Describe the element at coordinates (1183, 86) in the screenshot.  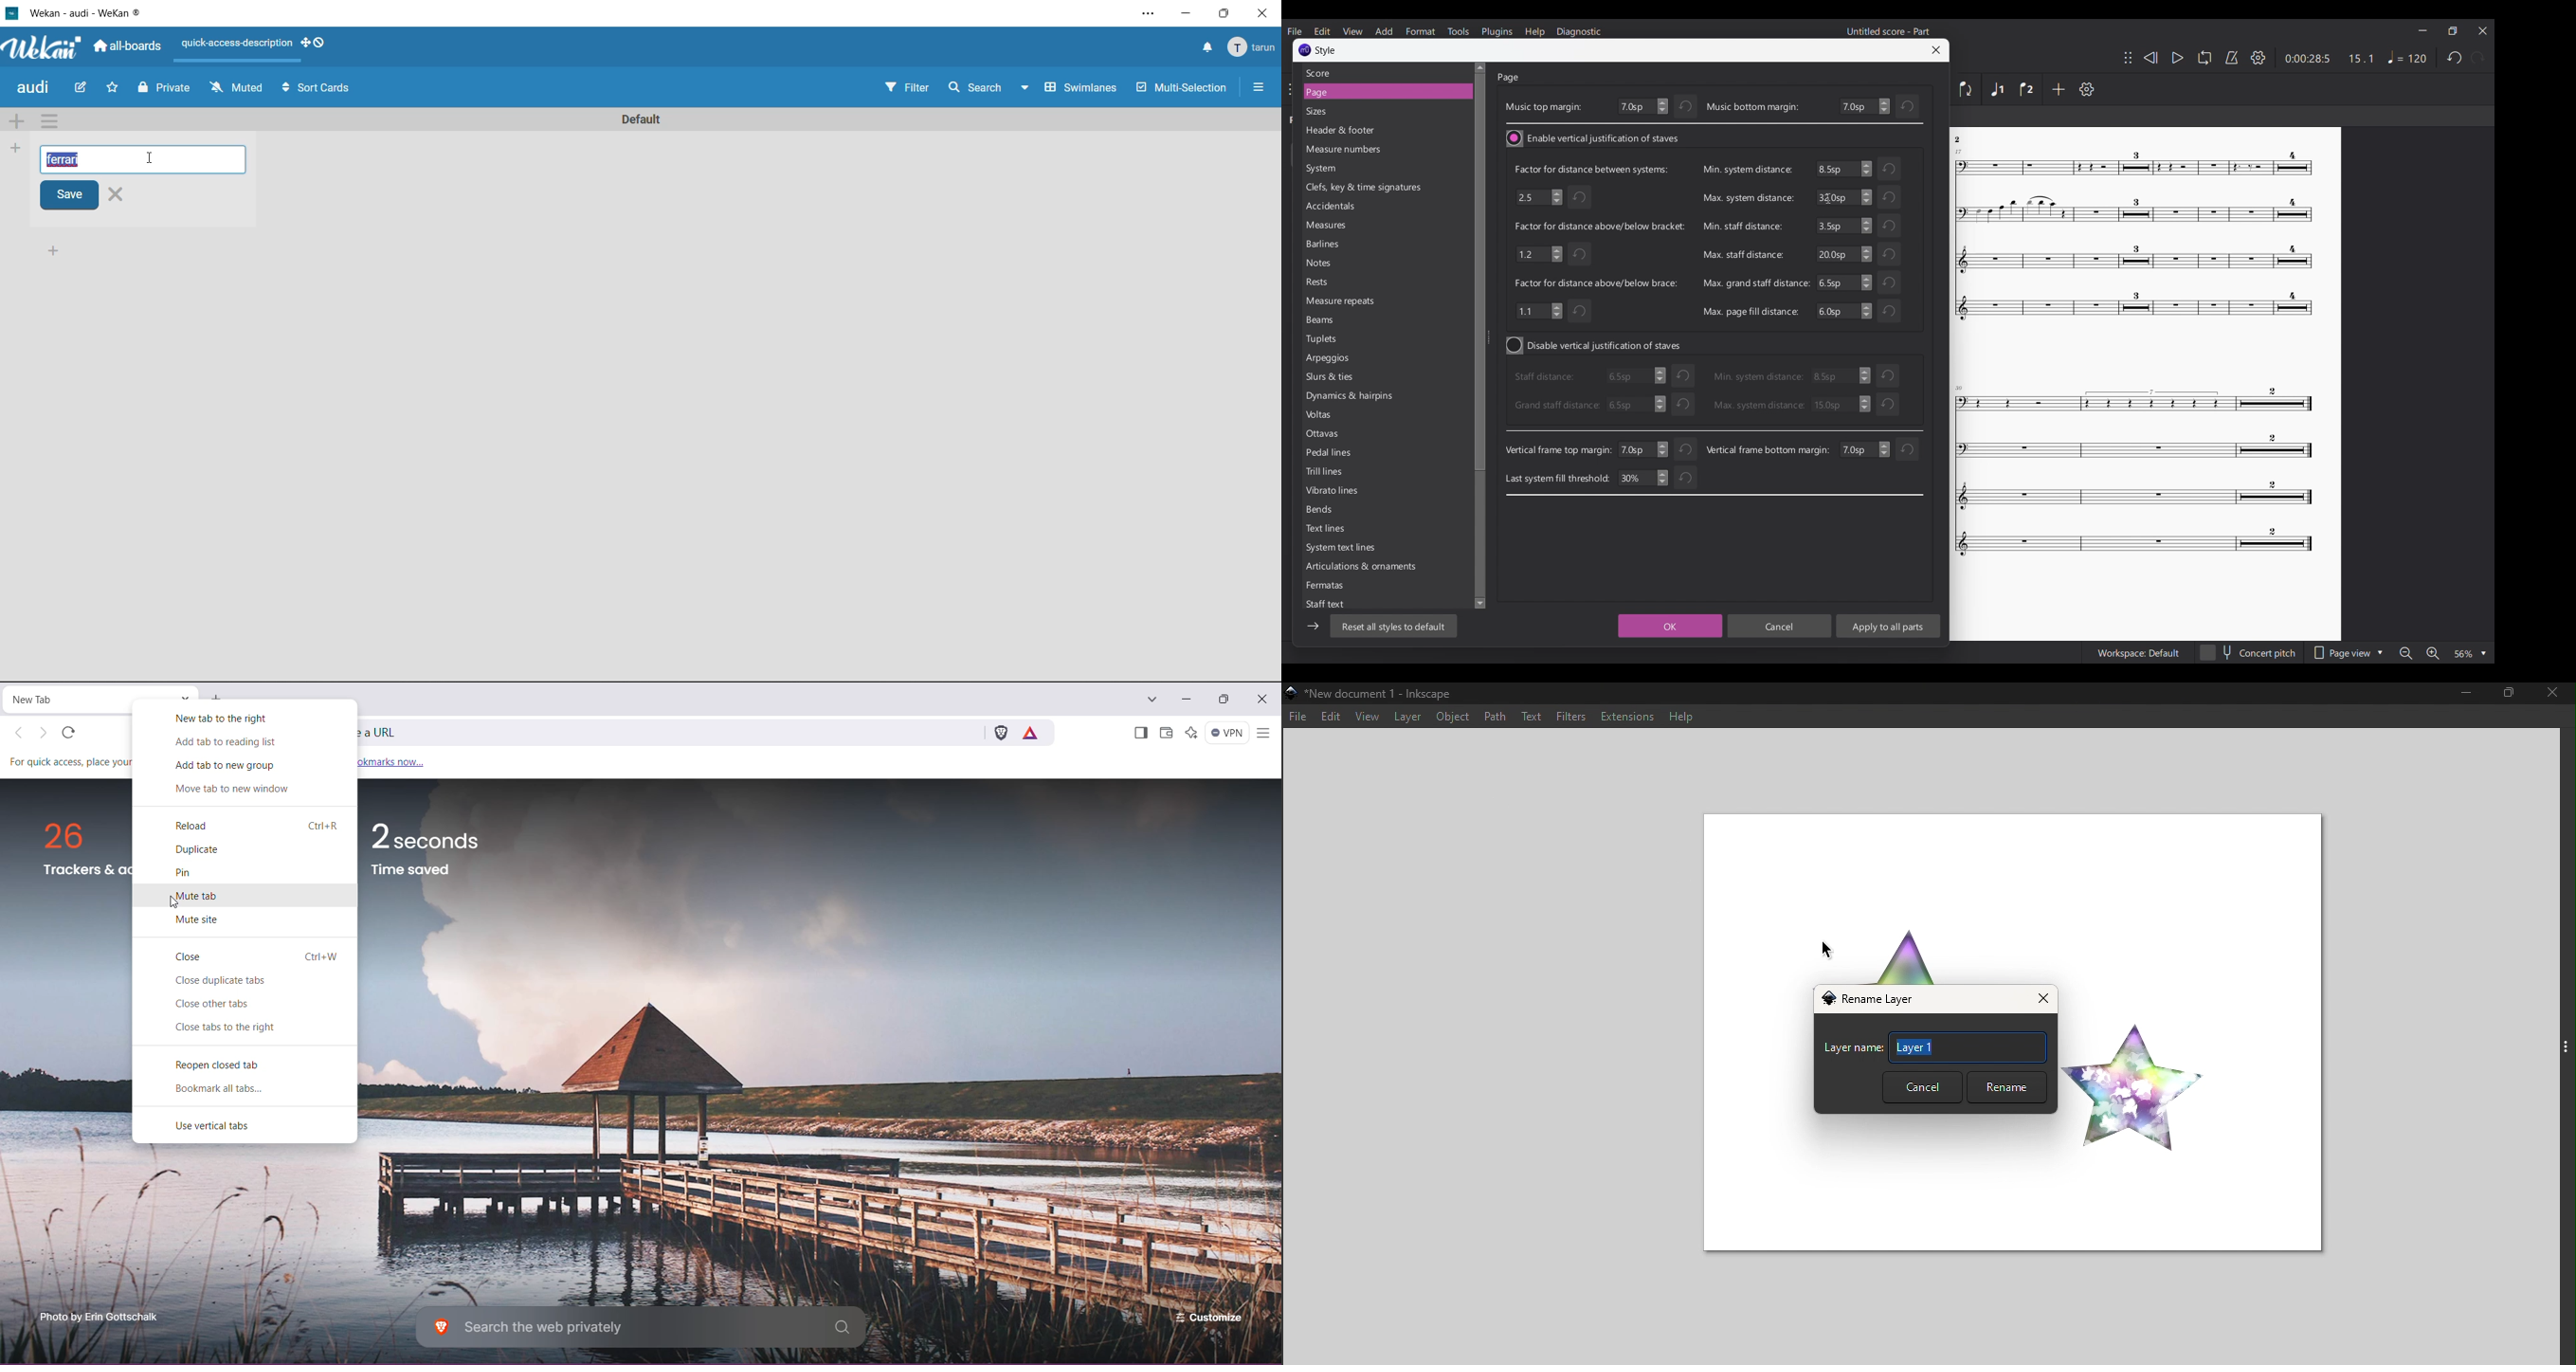
I see `Multi-Selection` at that location.